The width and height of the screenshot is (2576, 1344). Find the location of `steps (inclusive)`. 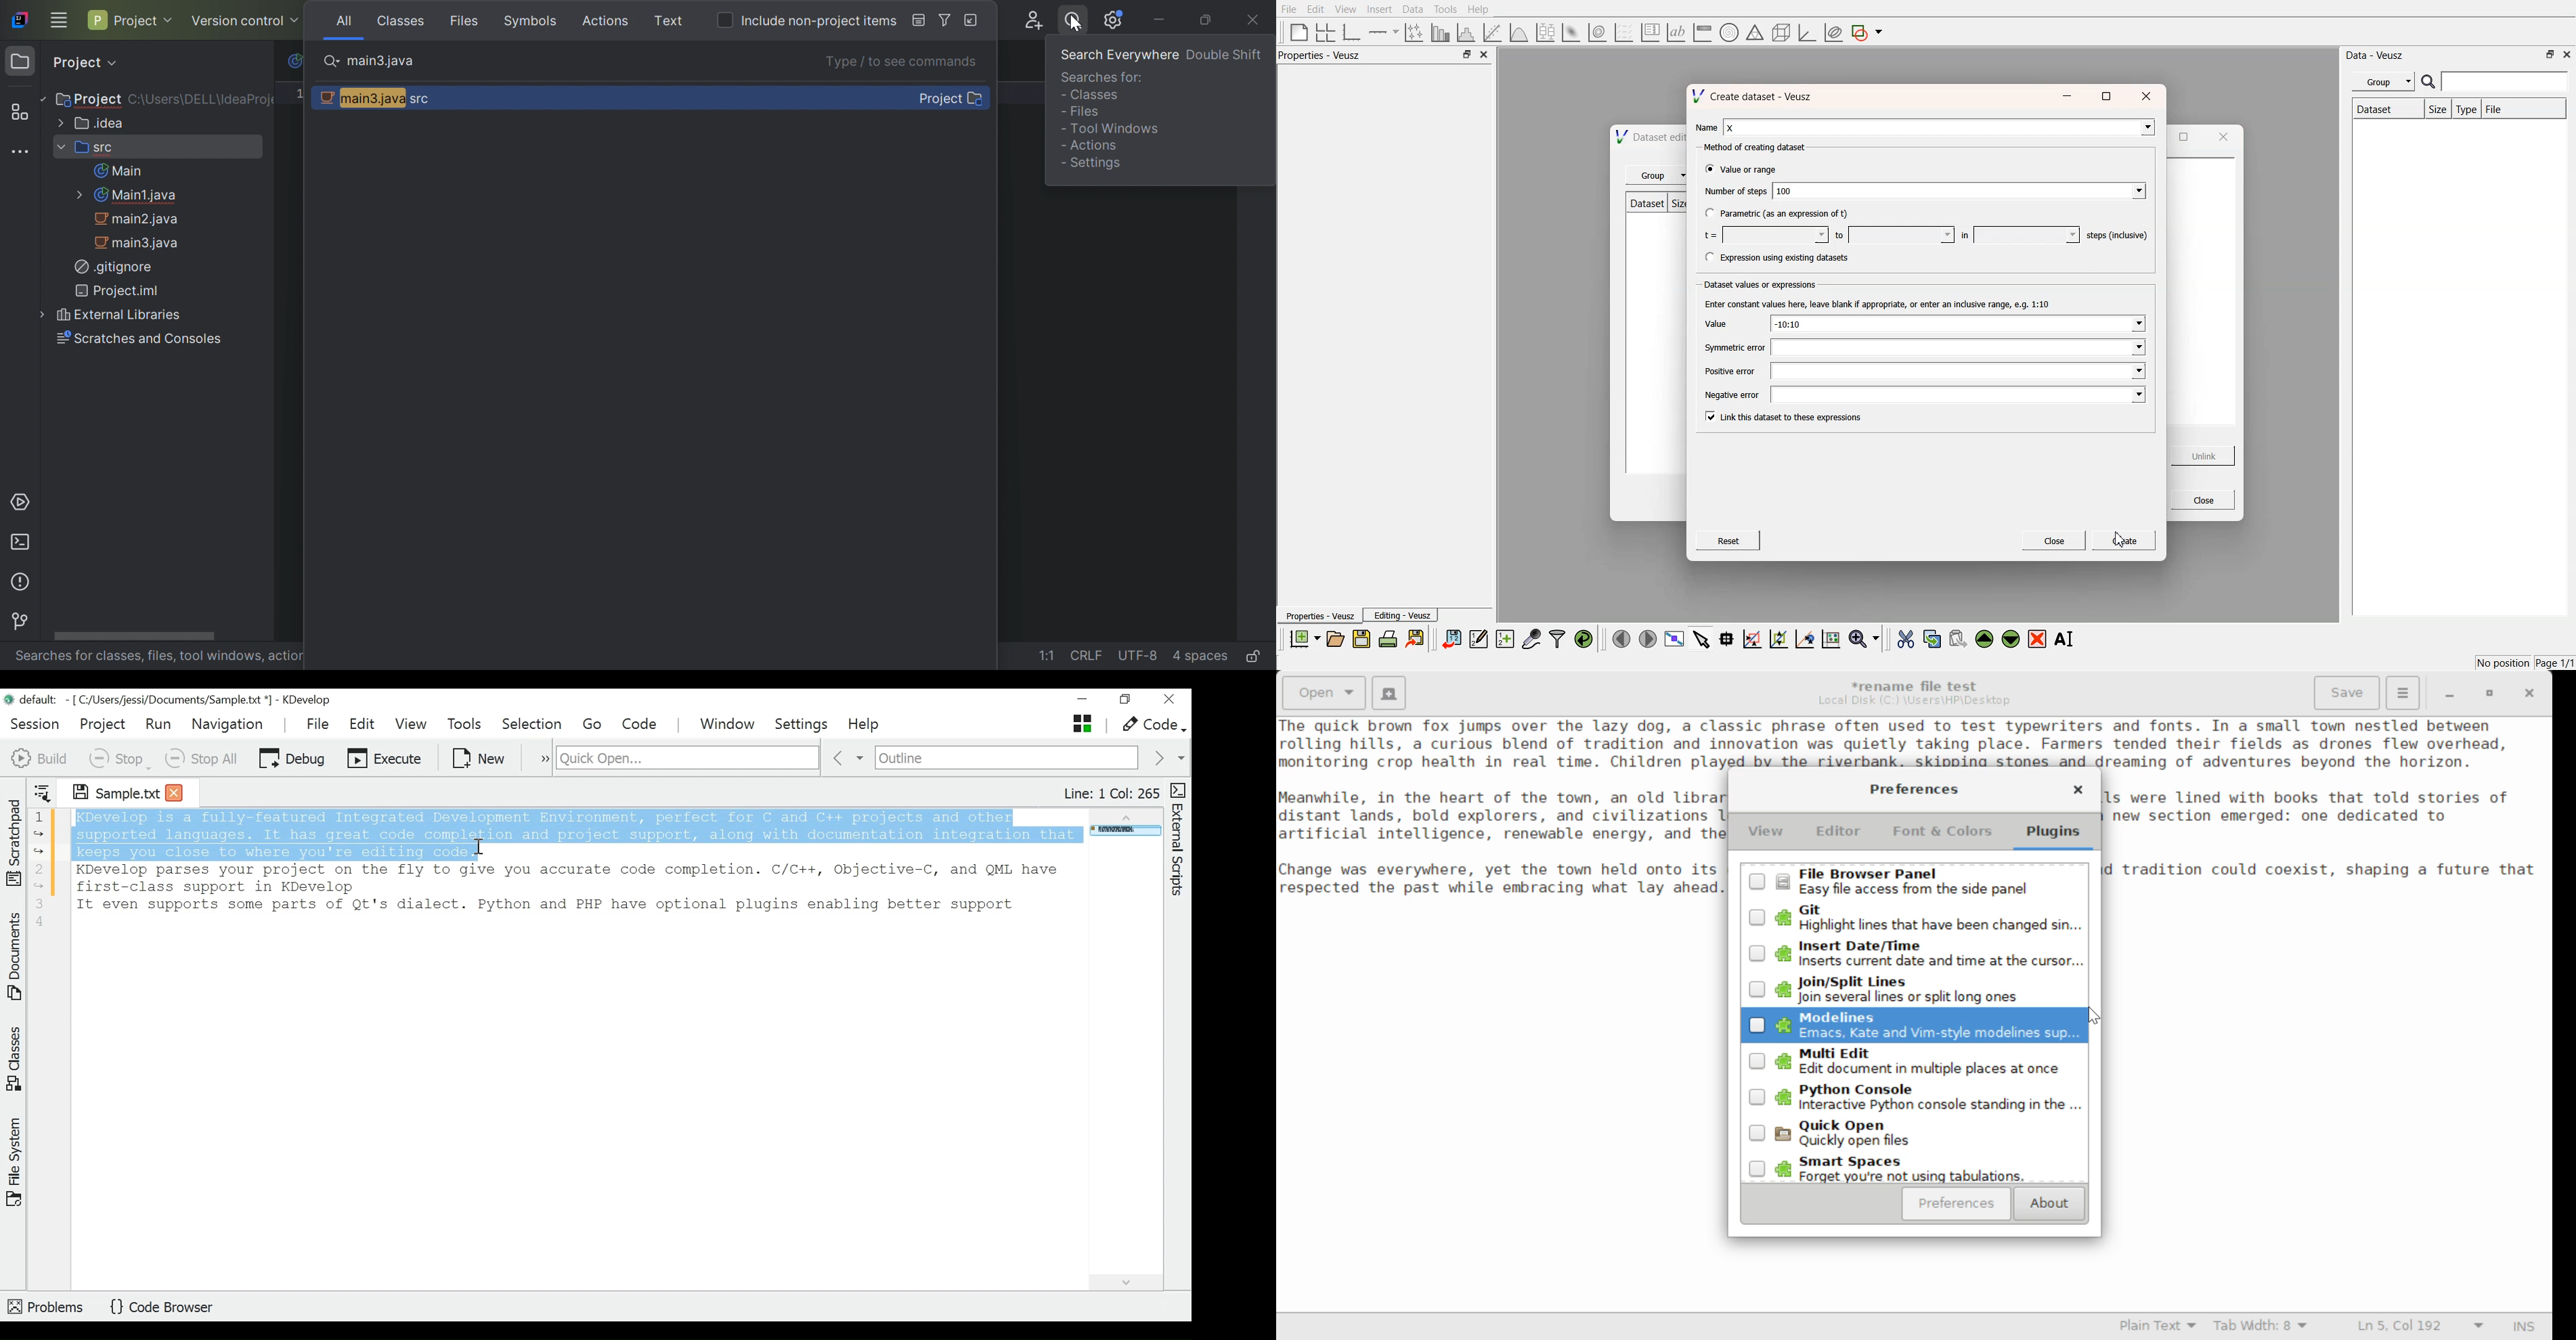

steps (inclusive) is located at coordinates (2118, 235).